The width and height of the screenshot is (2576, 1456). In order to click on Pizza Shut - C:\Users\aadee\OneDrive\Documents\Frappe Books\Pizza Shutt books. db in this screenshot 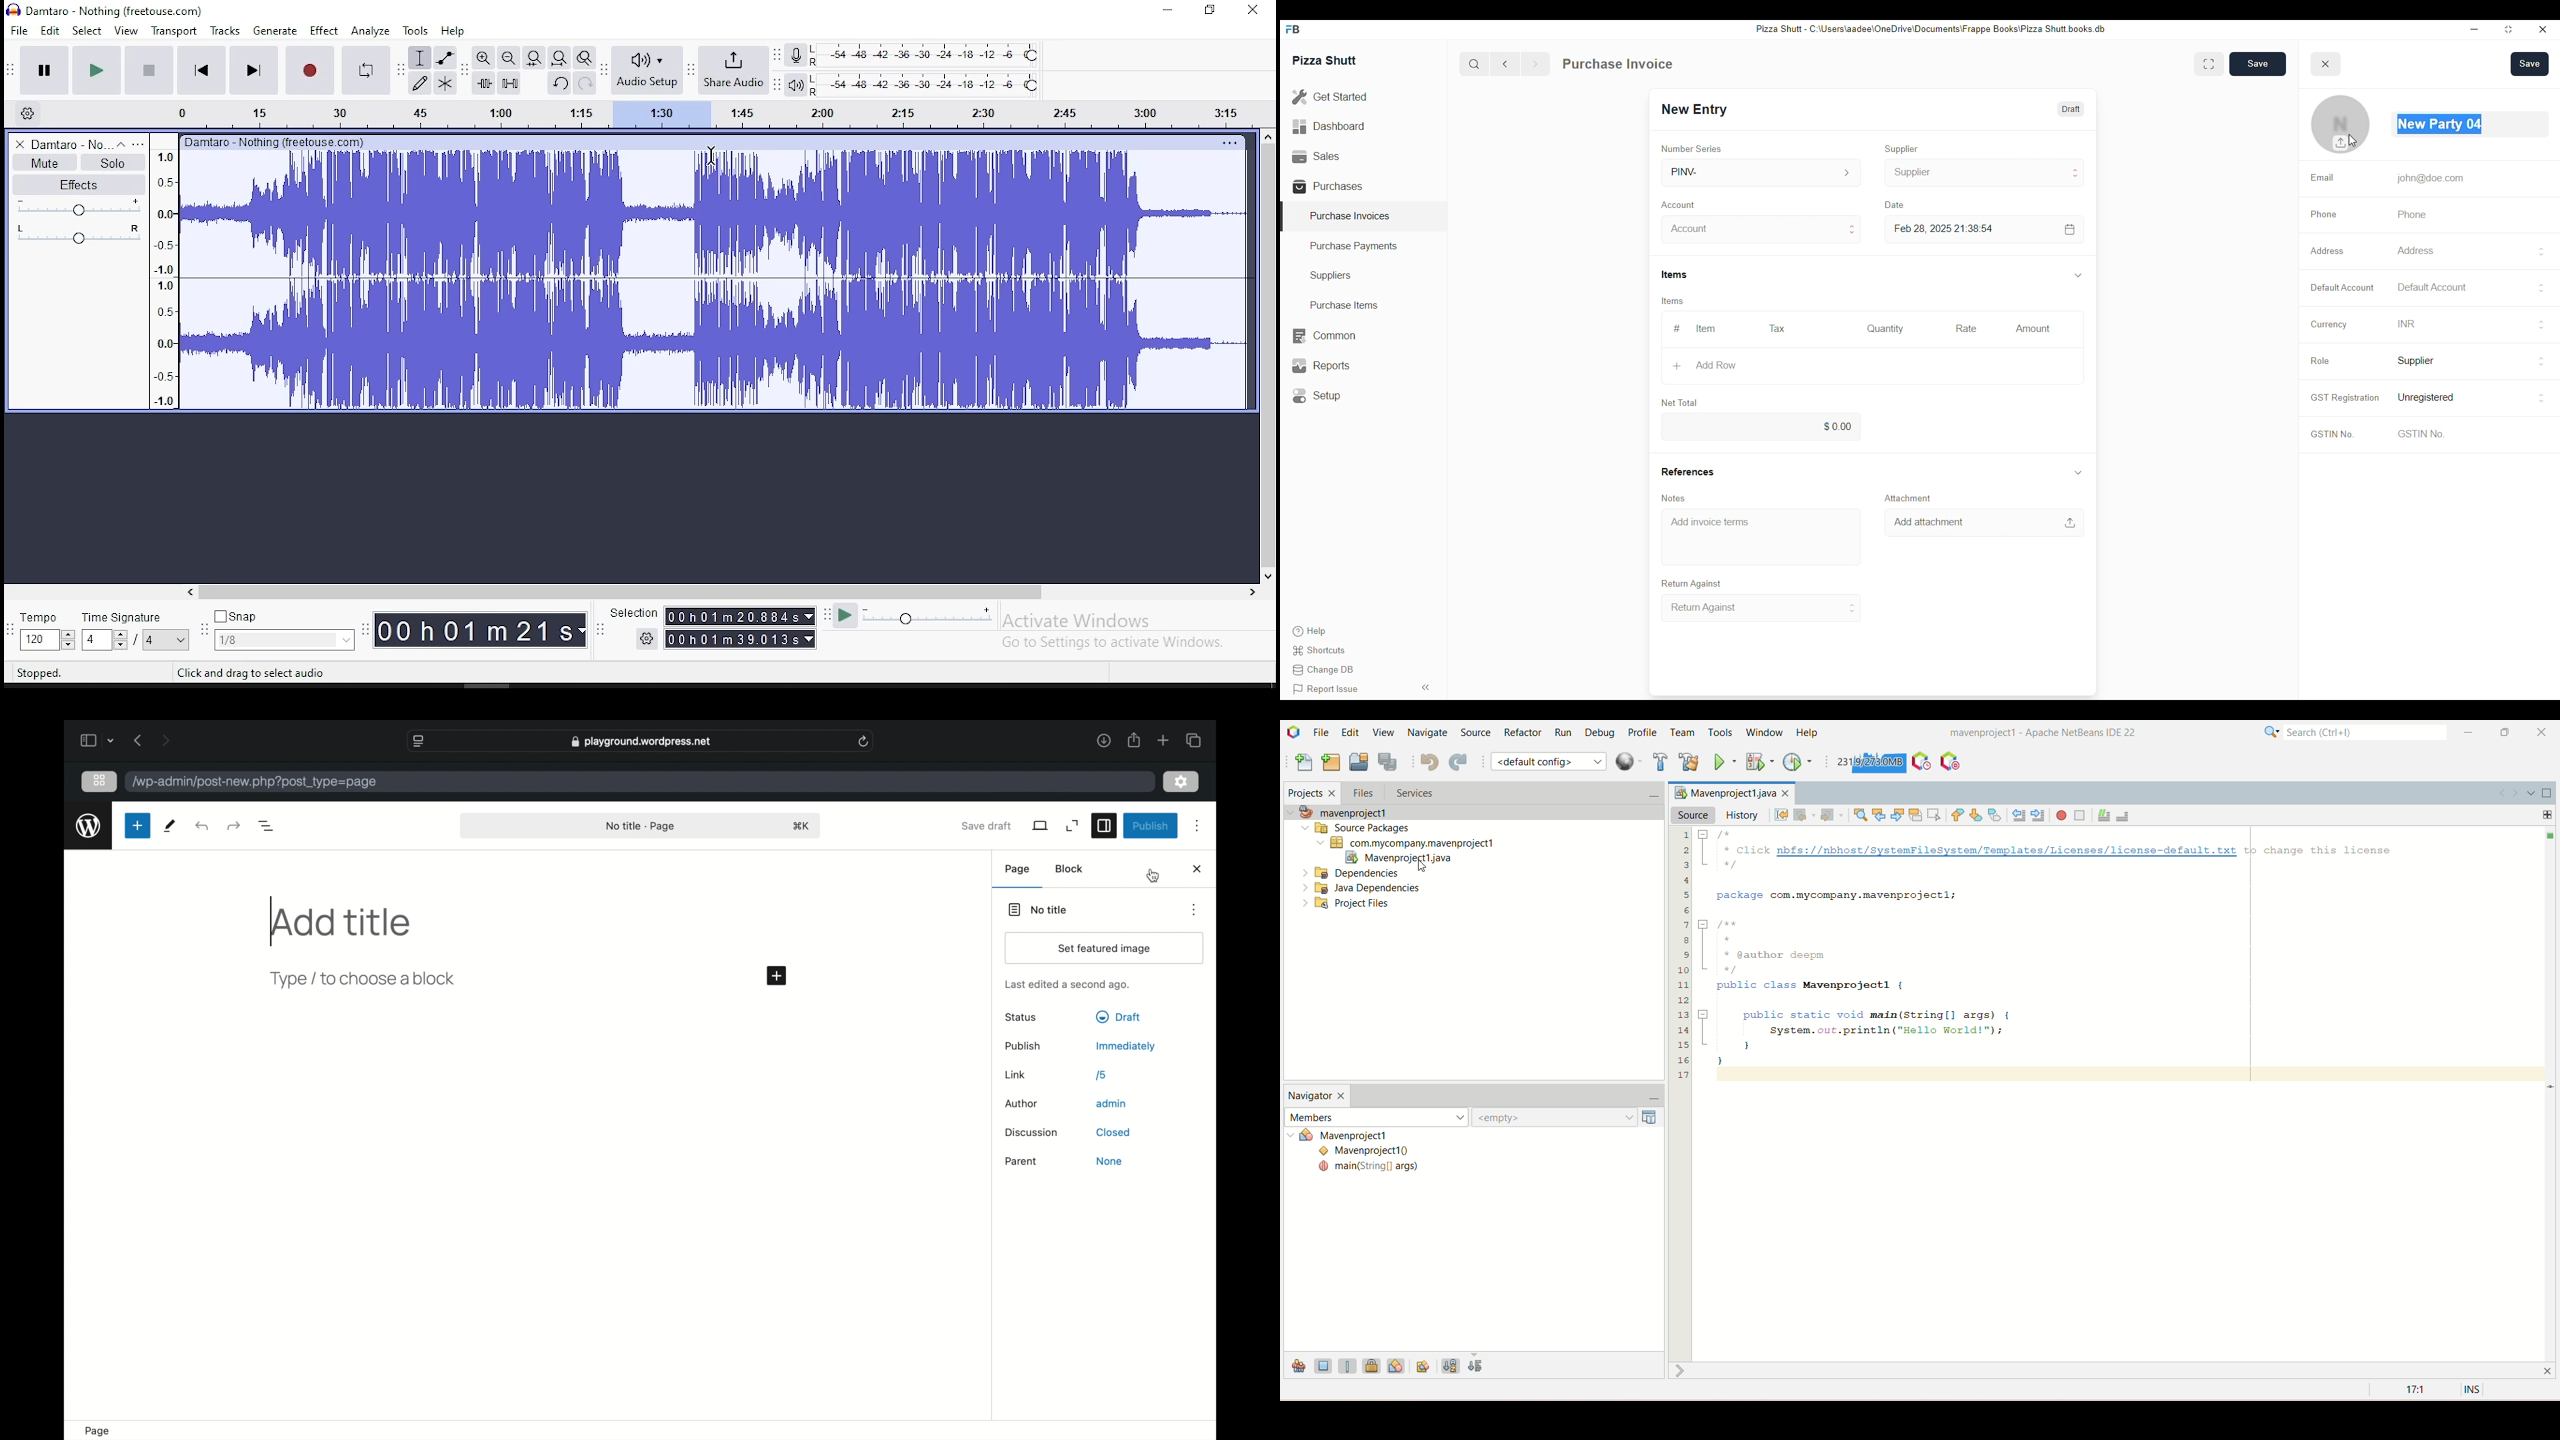, I will do `click(1929, 28)`.